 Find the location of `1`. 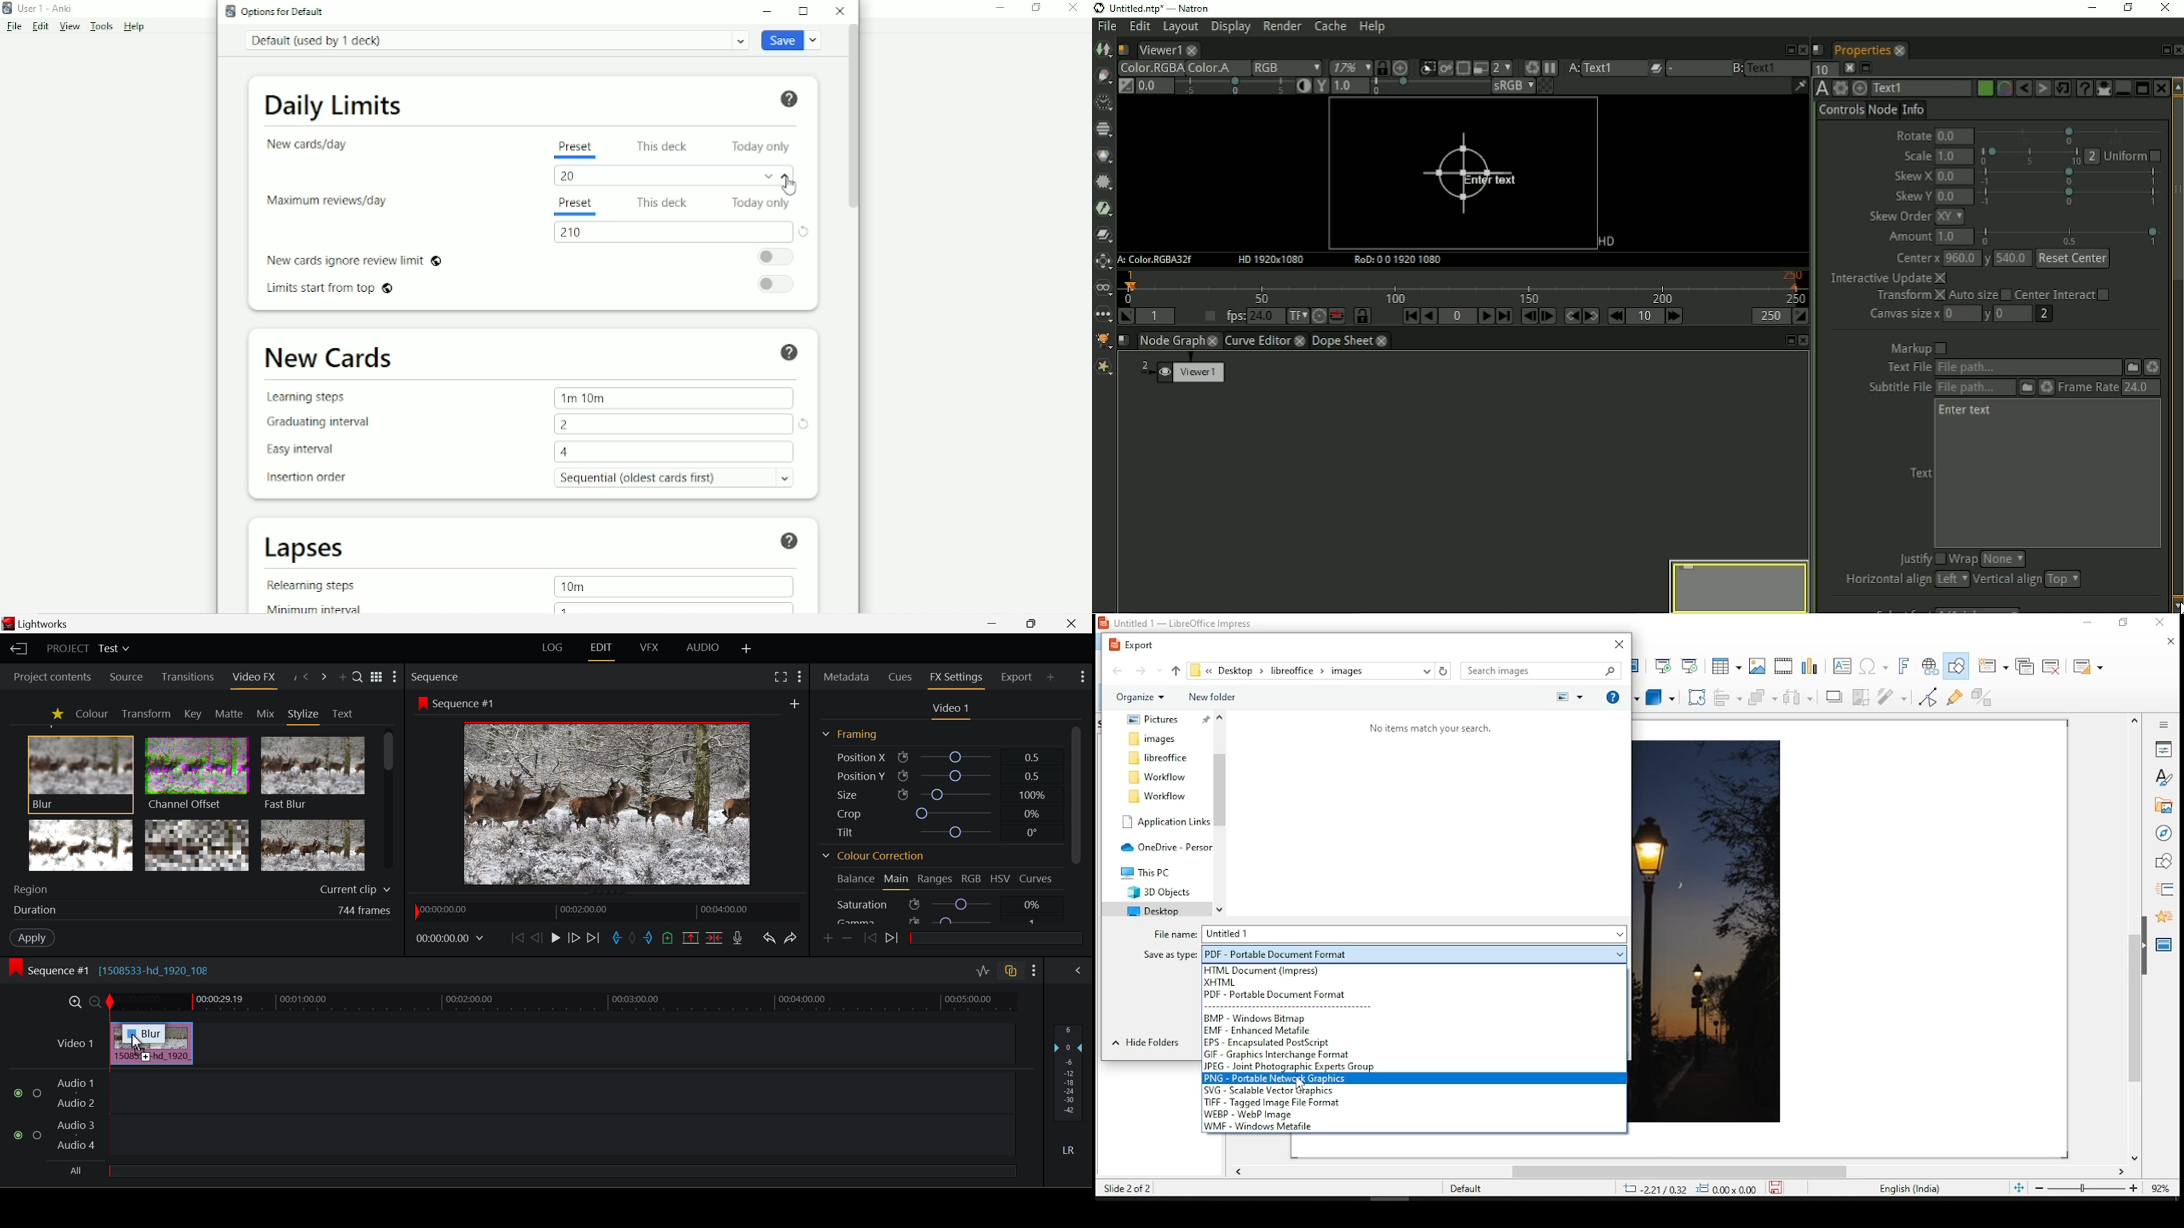

1 is located at coordinates (564, 608).